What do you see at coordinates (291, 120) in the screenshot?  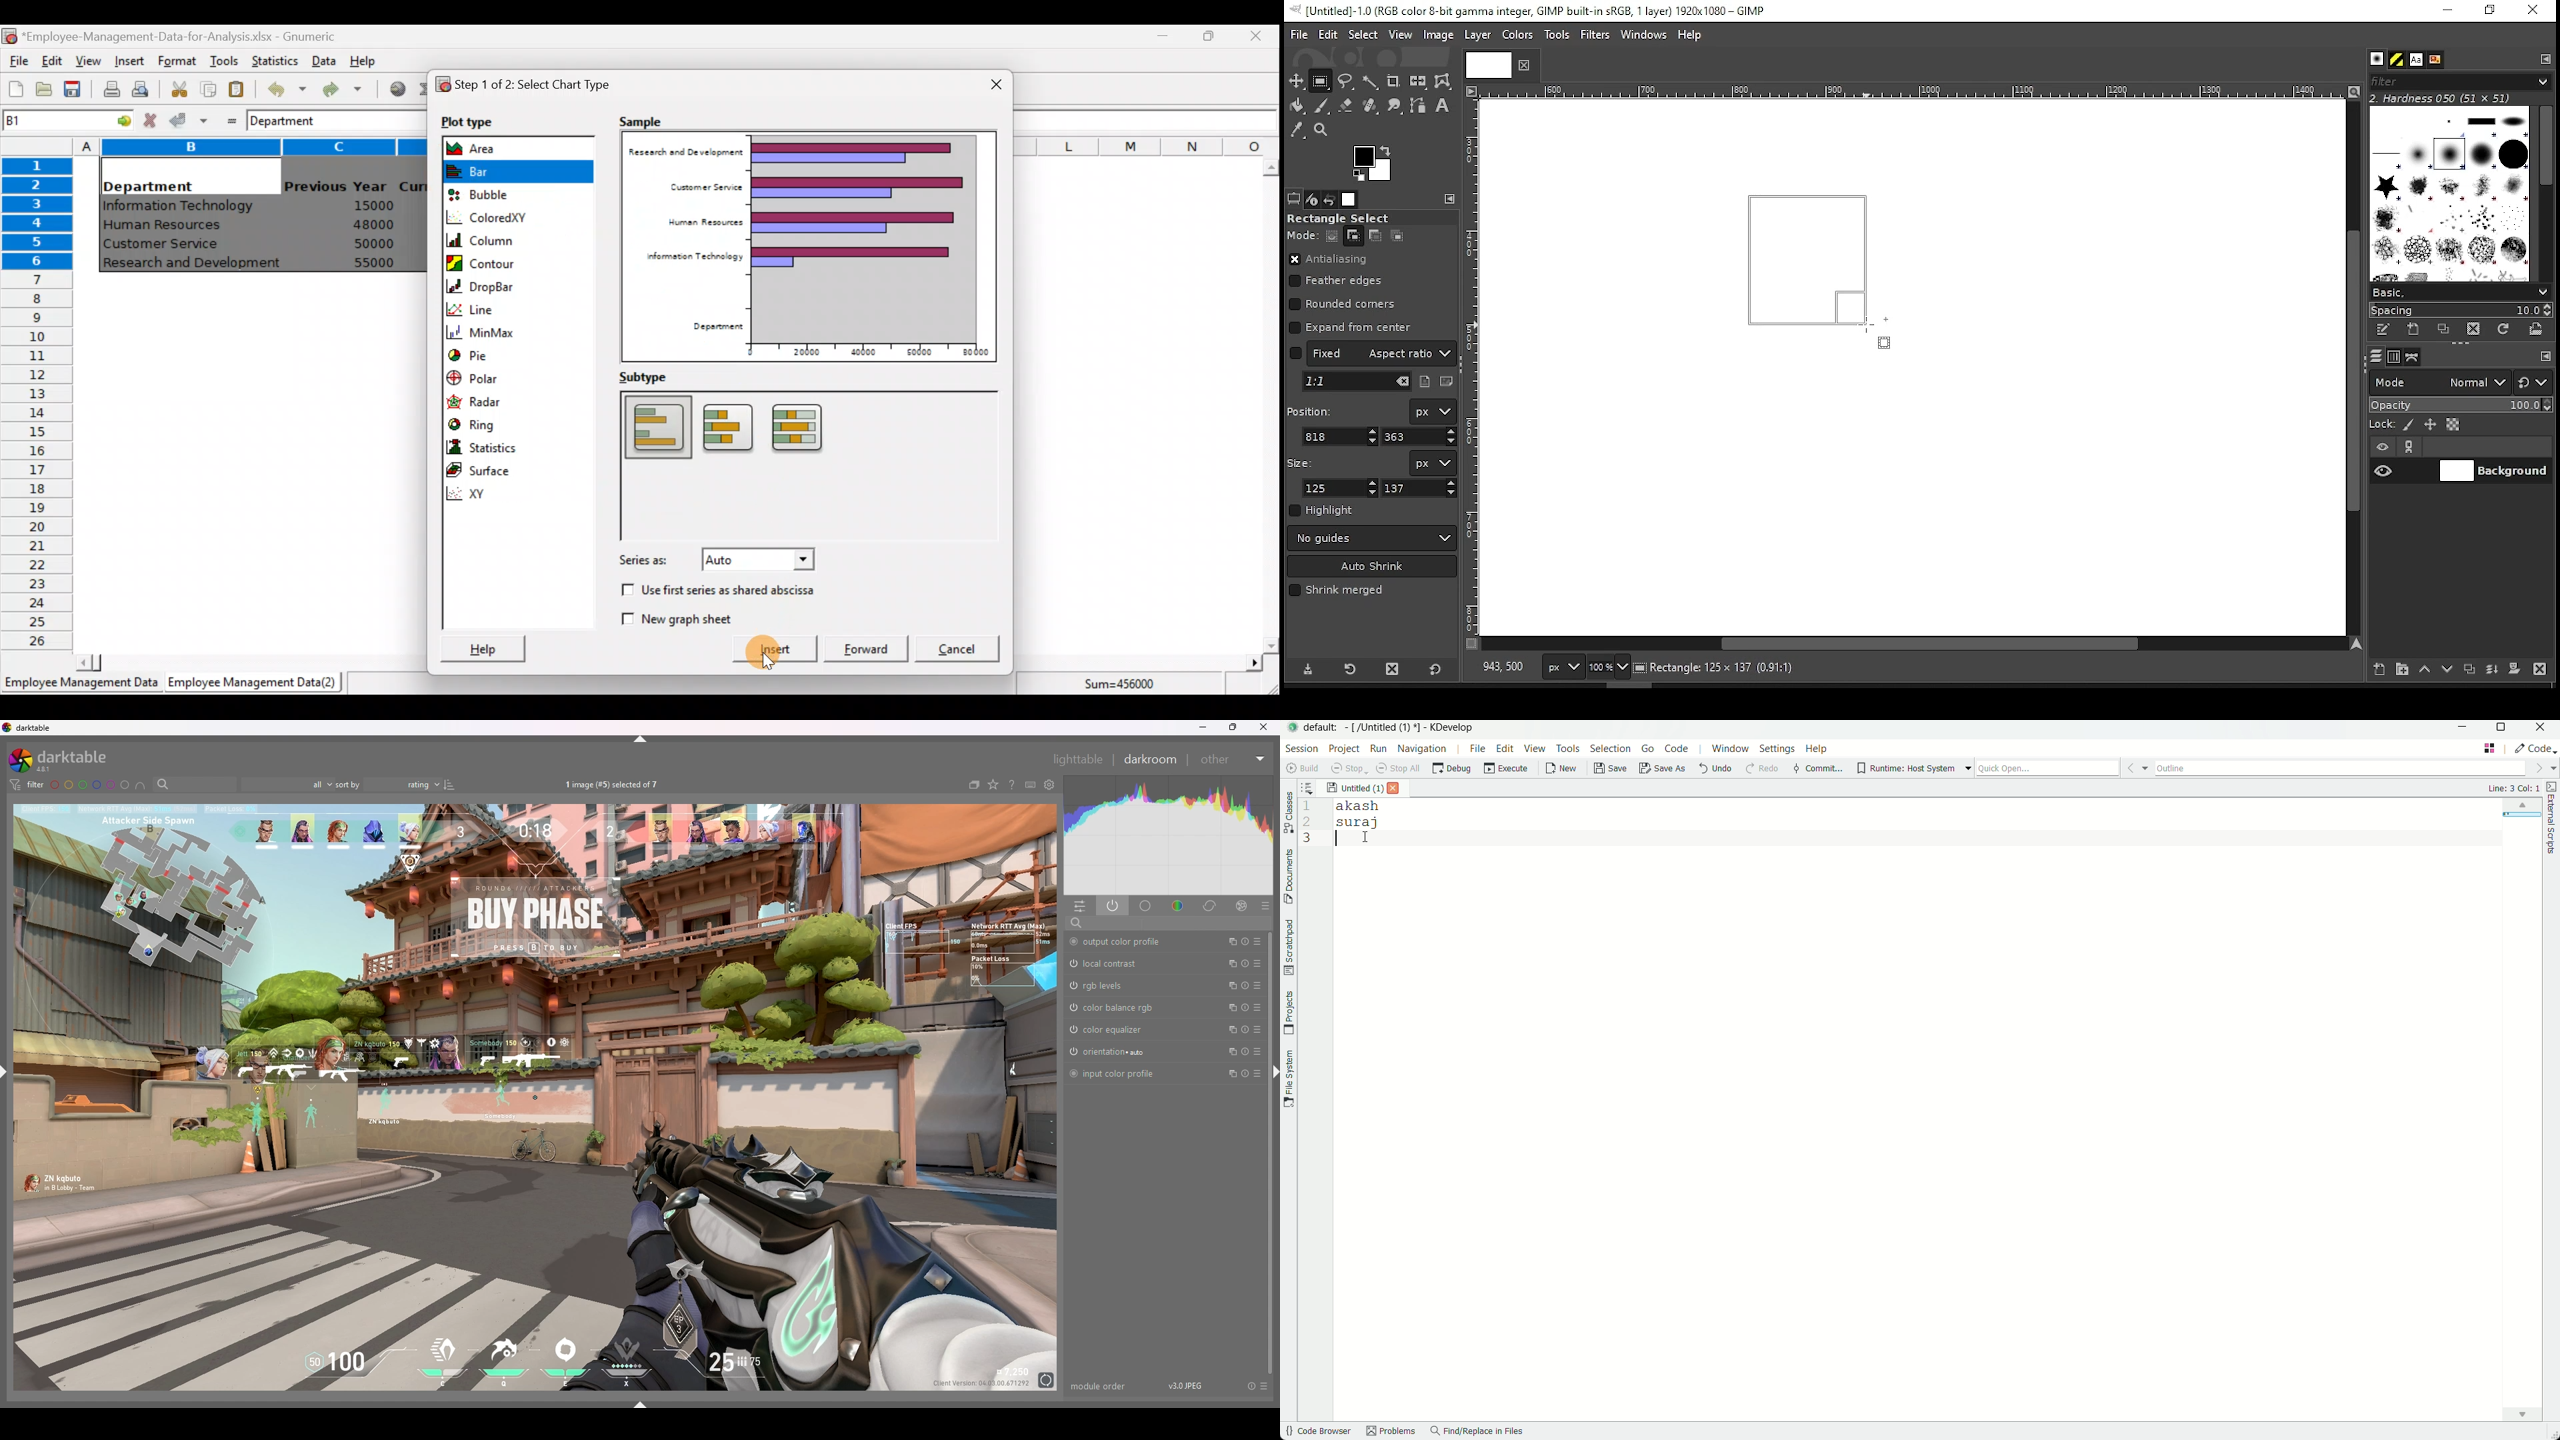 I see `Department` at bounding box center [291, 120].